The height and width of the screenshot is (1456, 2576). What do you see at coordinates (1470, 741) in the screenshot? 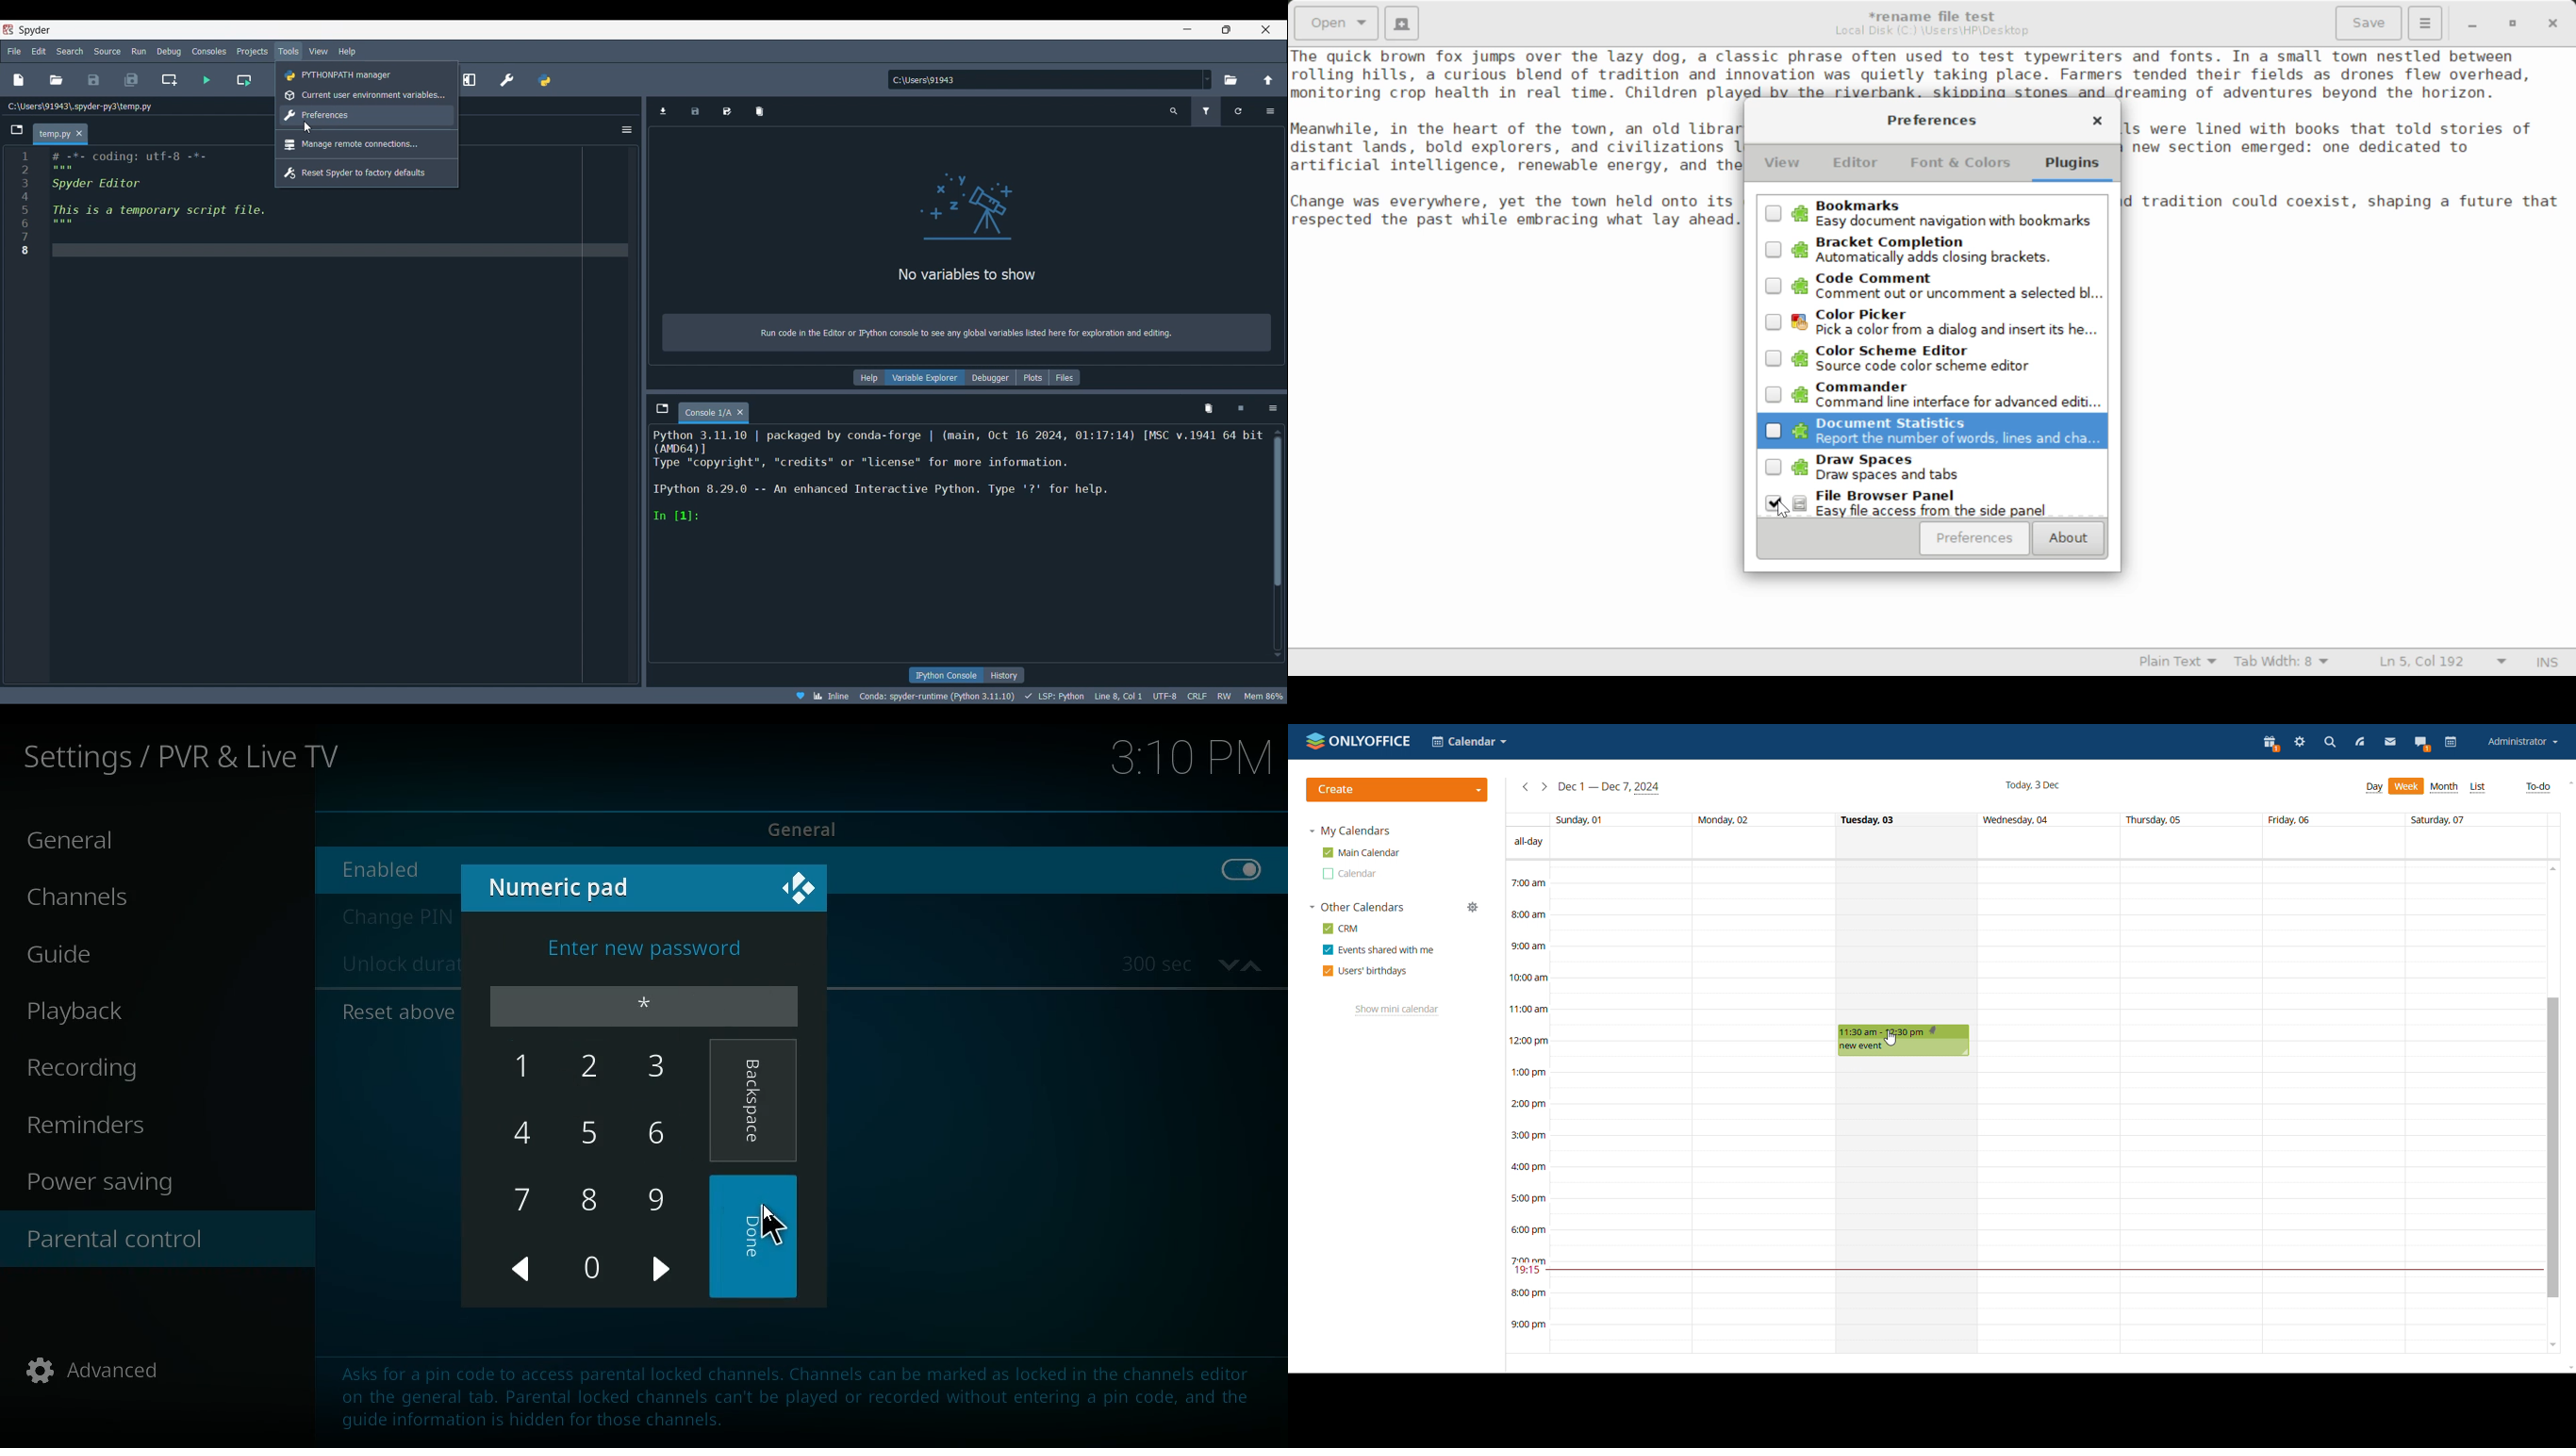
I see `Calendar` at bounding box center [1470, 741].